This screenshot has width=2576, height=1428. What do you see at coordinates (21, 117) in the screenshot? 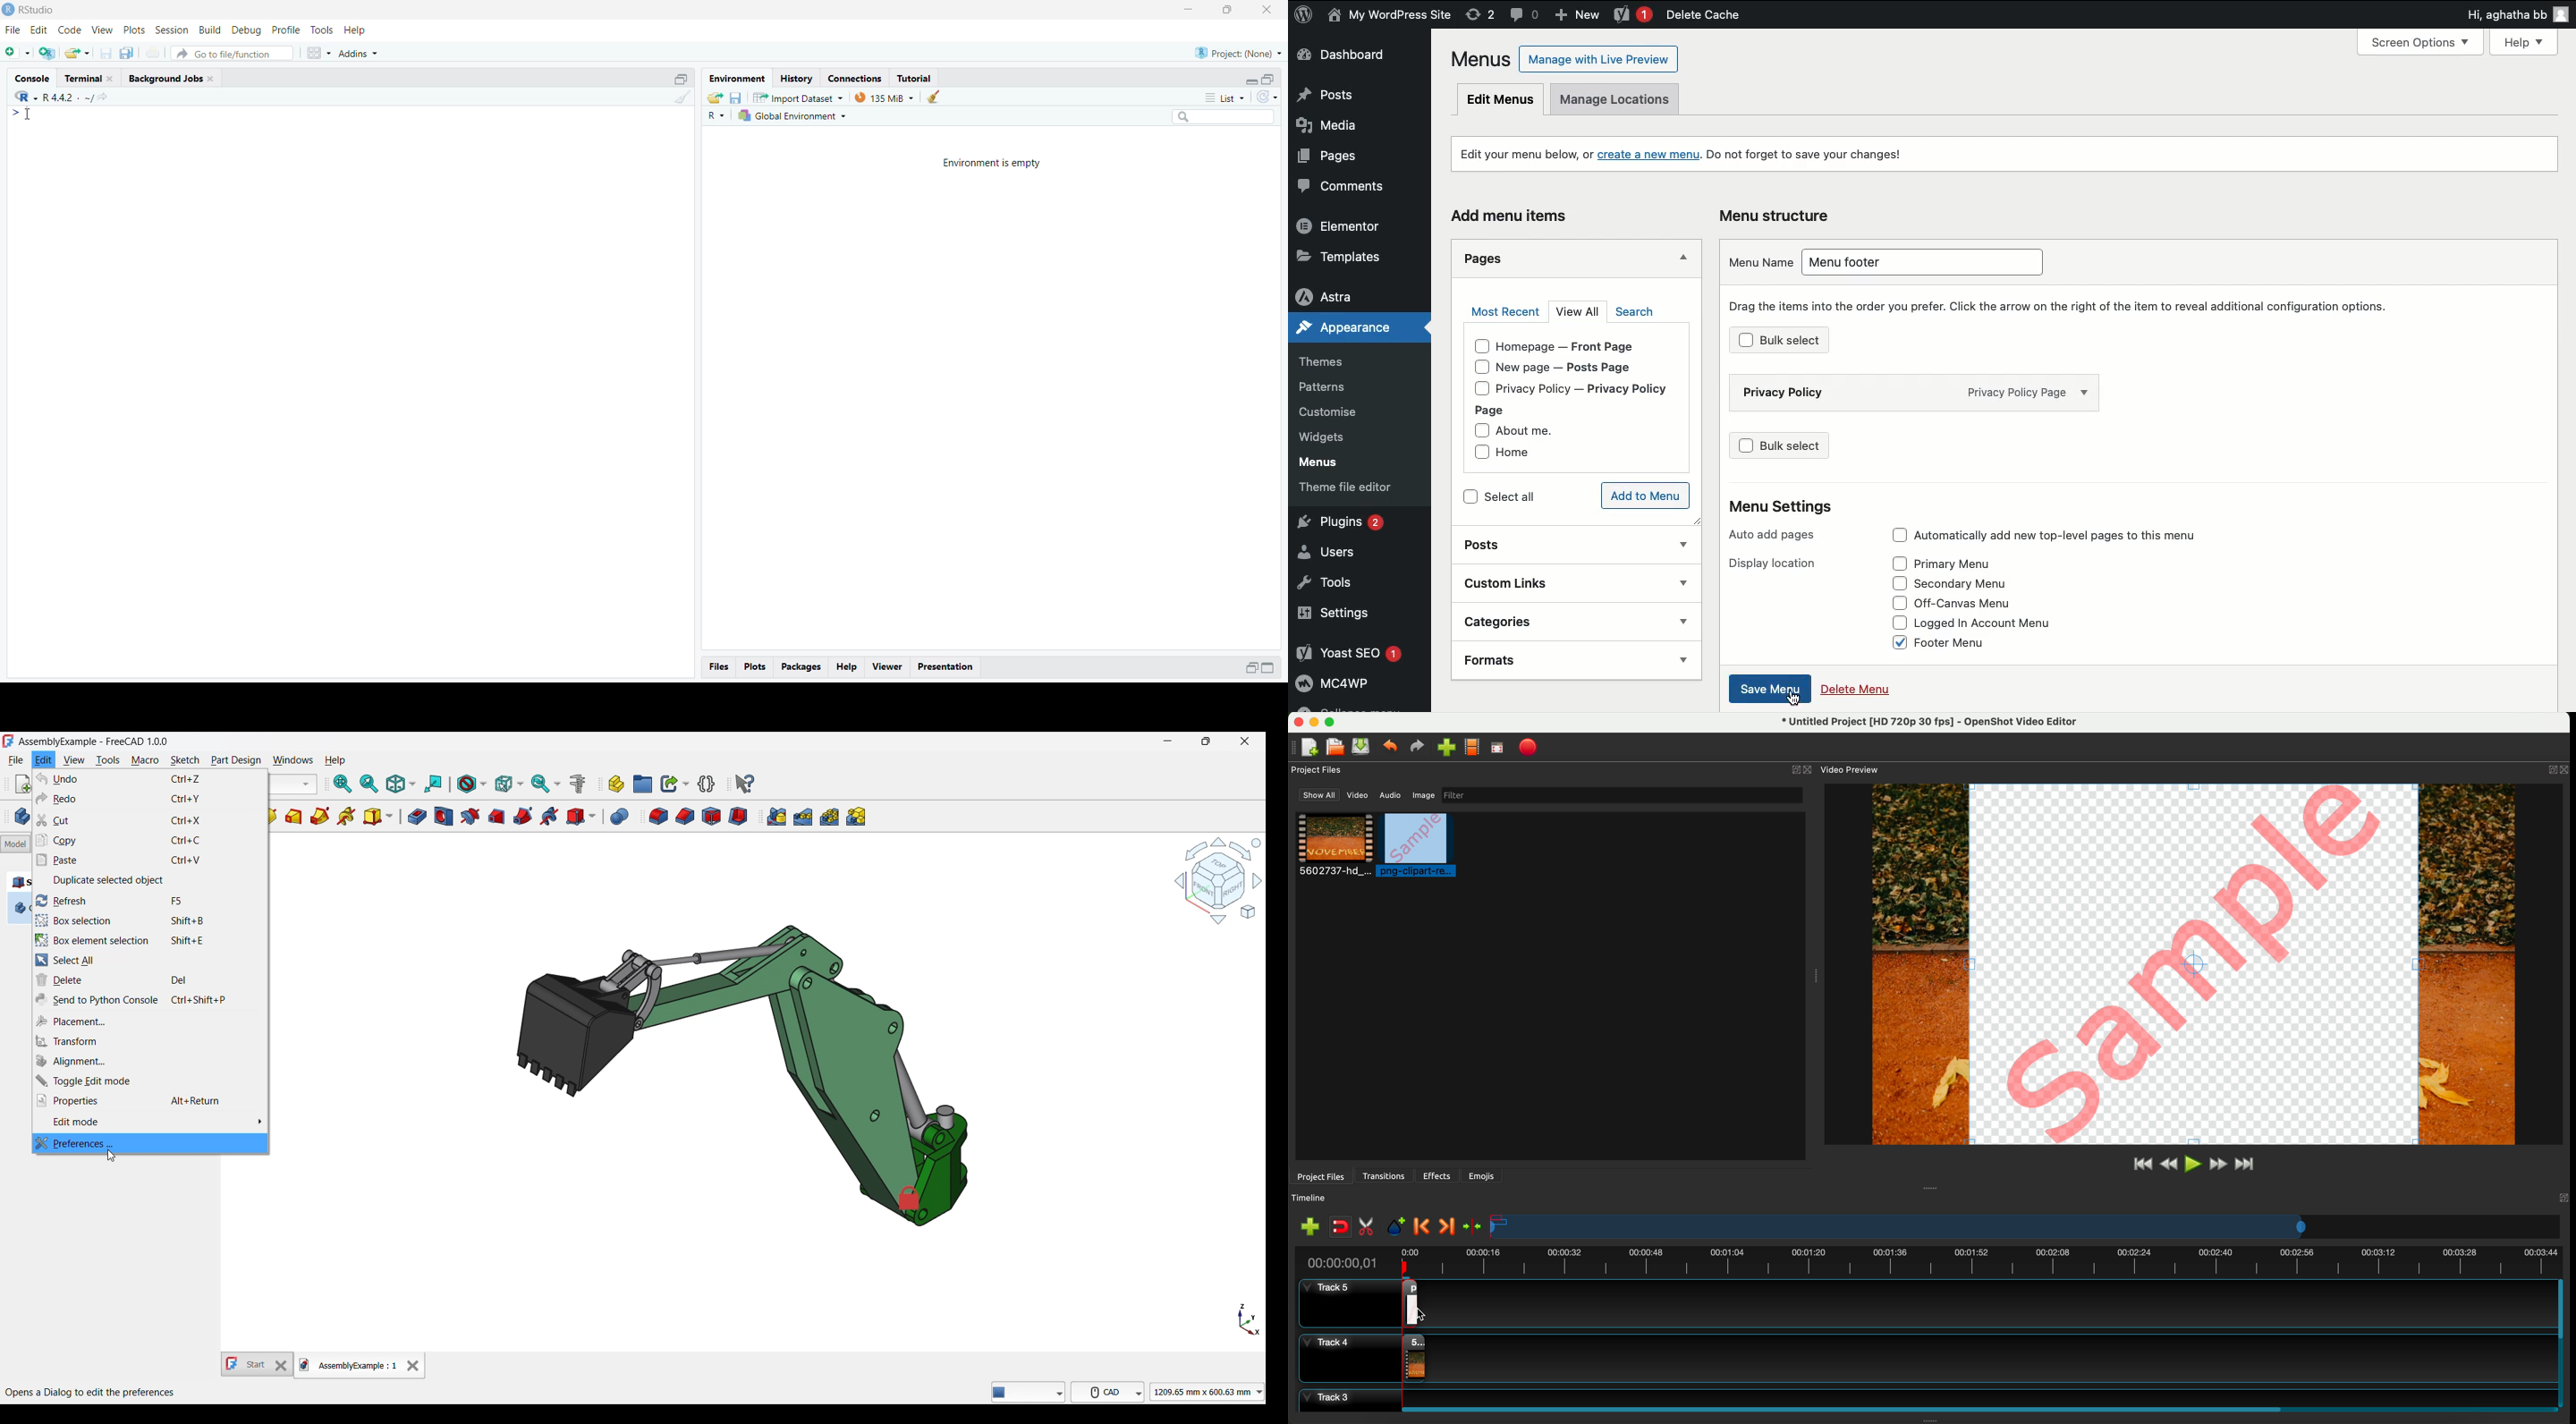
I see `Prompt cursor` at bounding box center [21, 117].